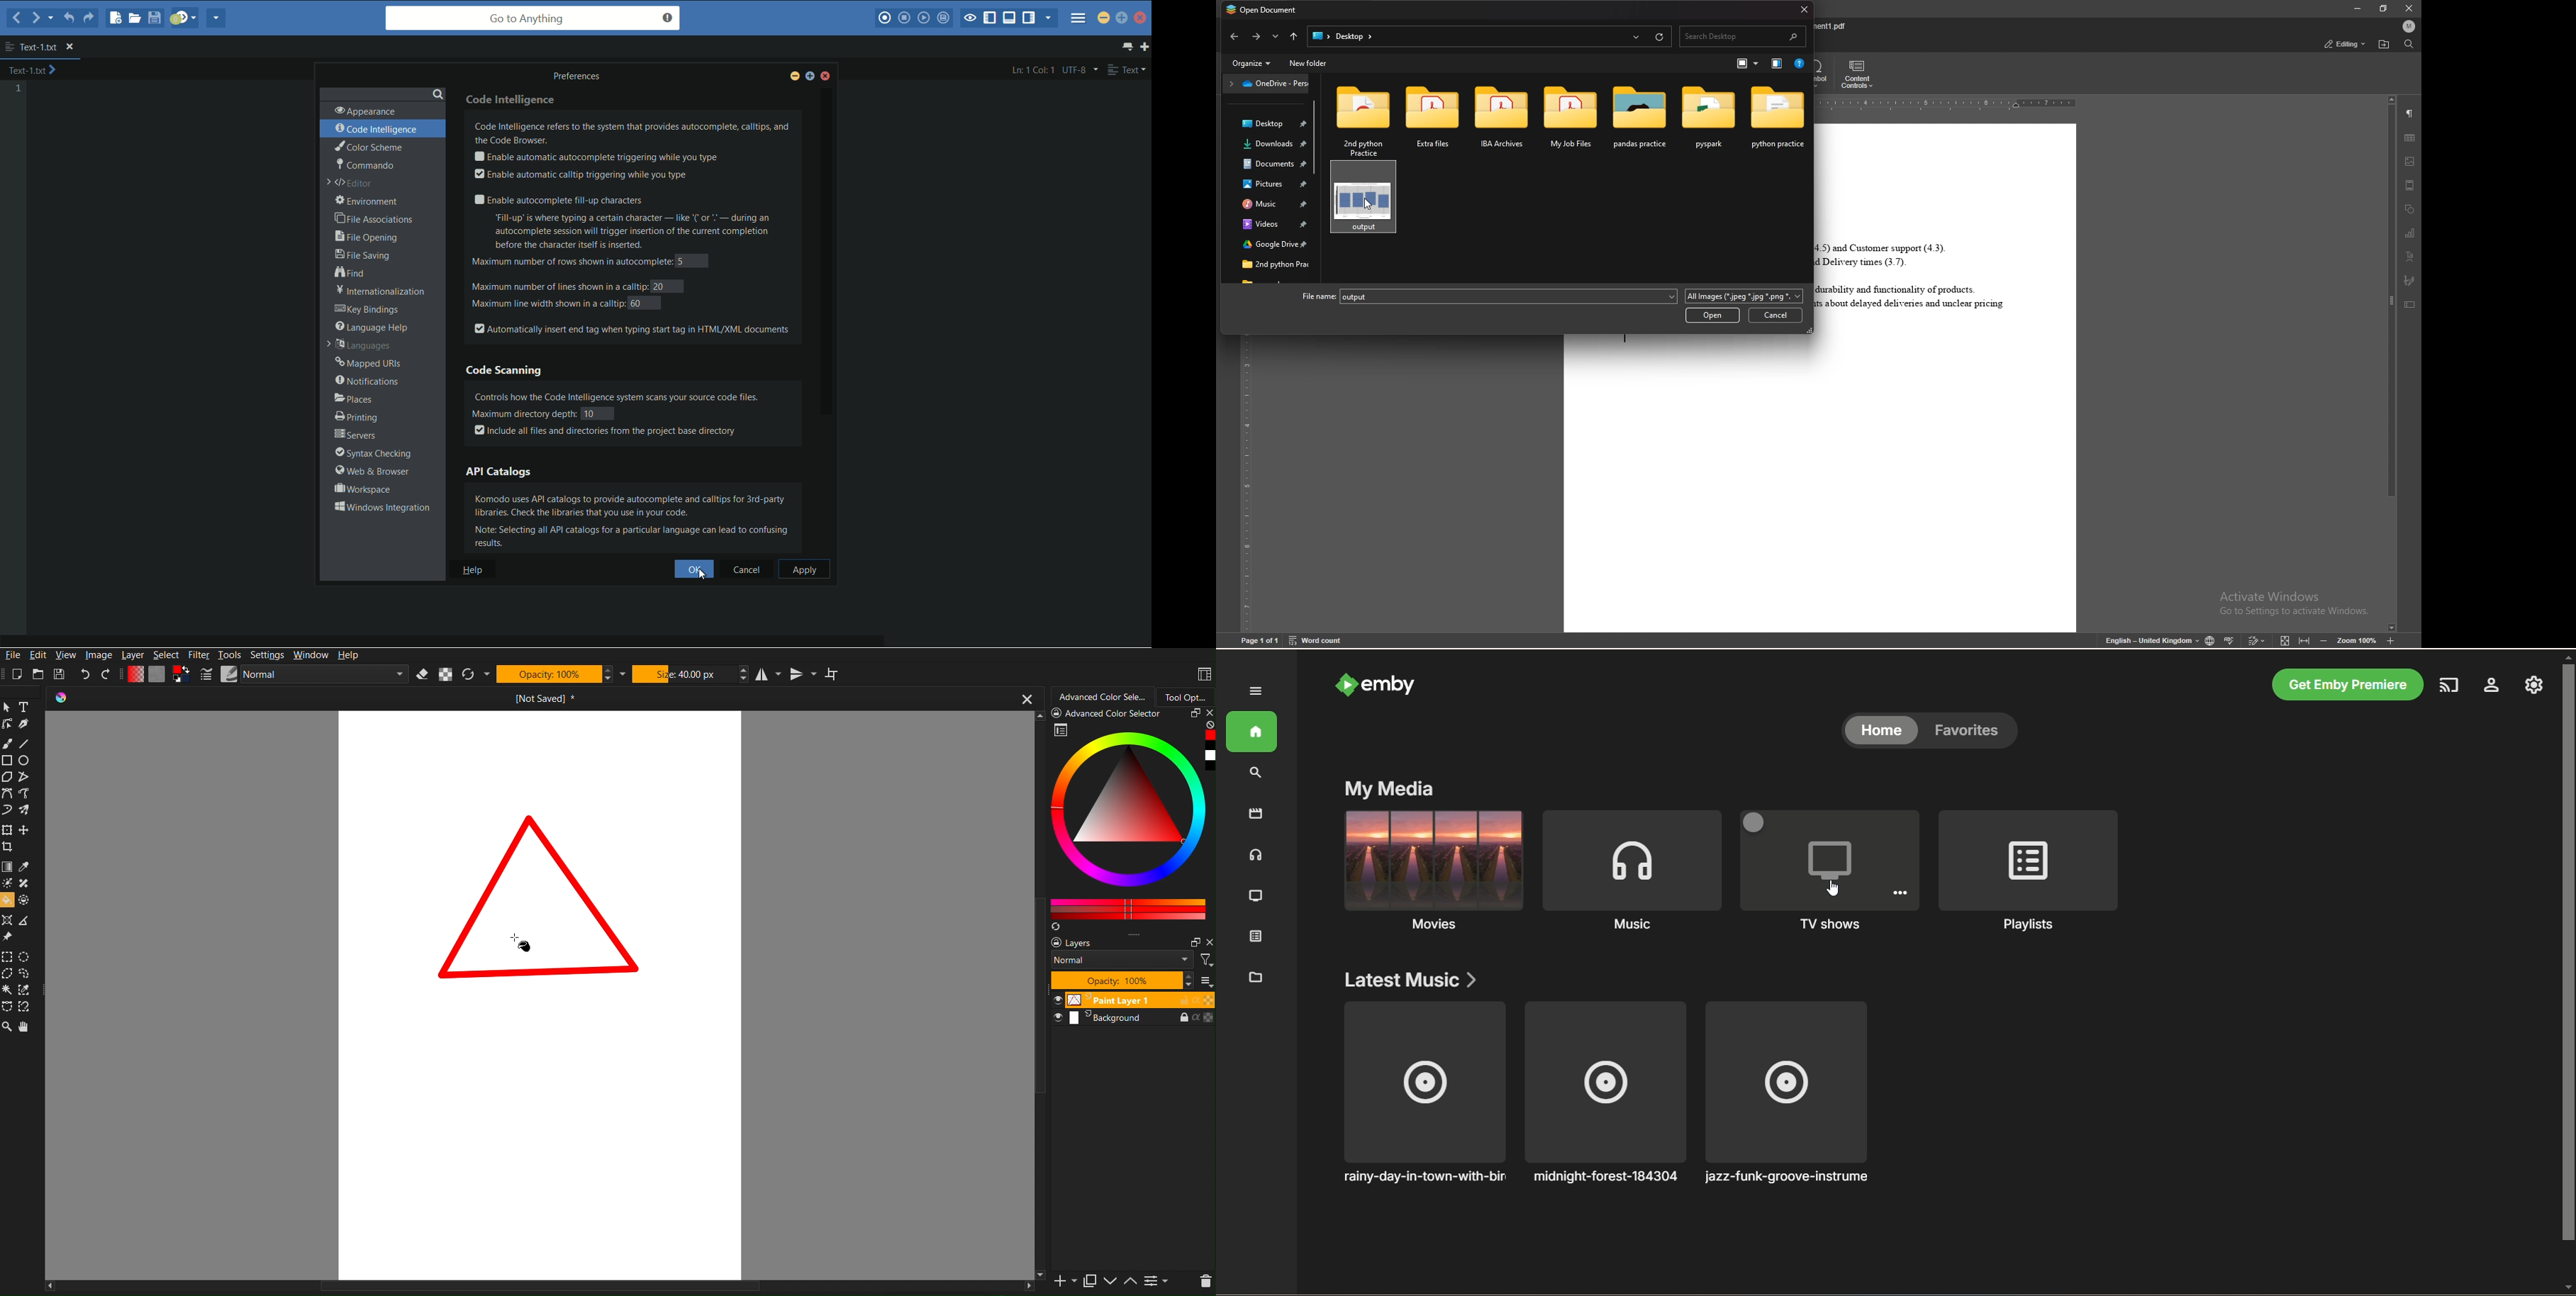  What do you see at coordinates (580, 175) in the screenshot?
I see `enable automatic calltip triggering while you type` at bounding box center [580, 175].